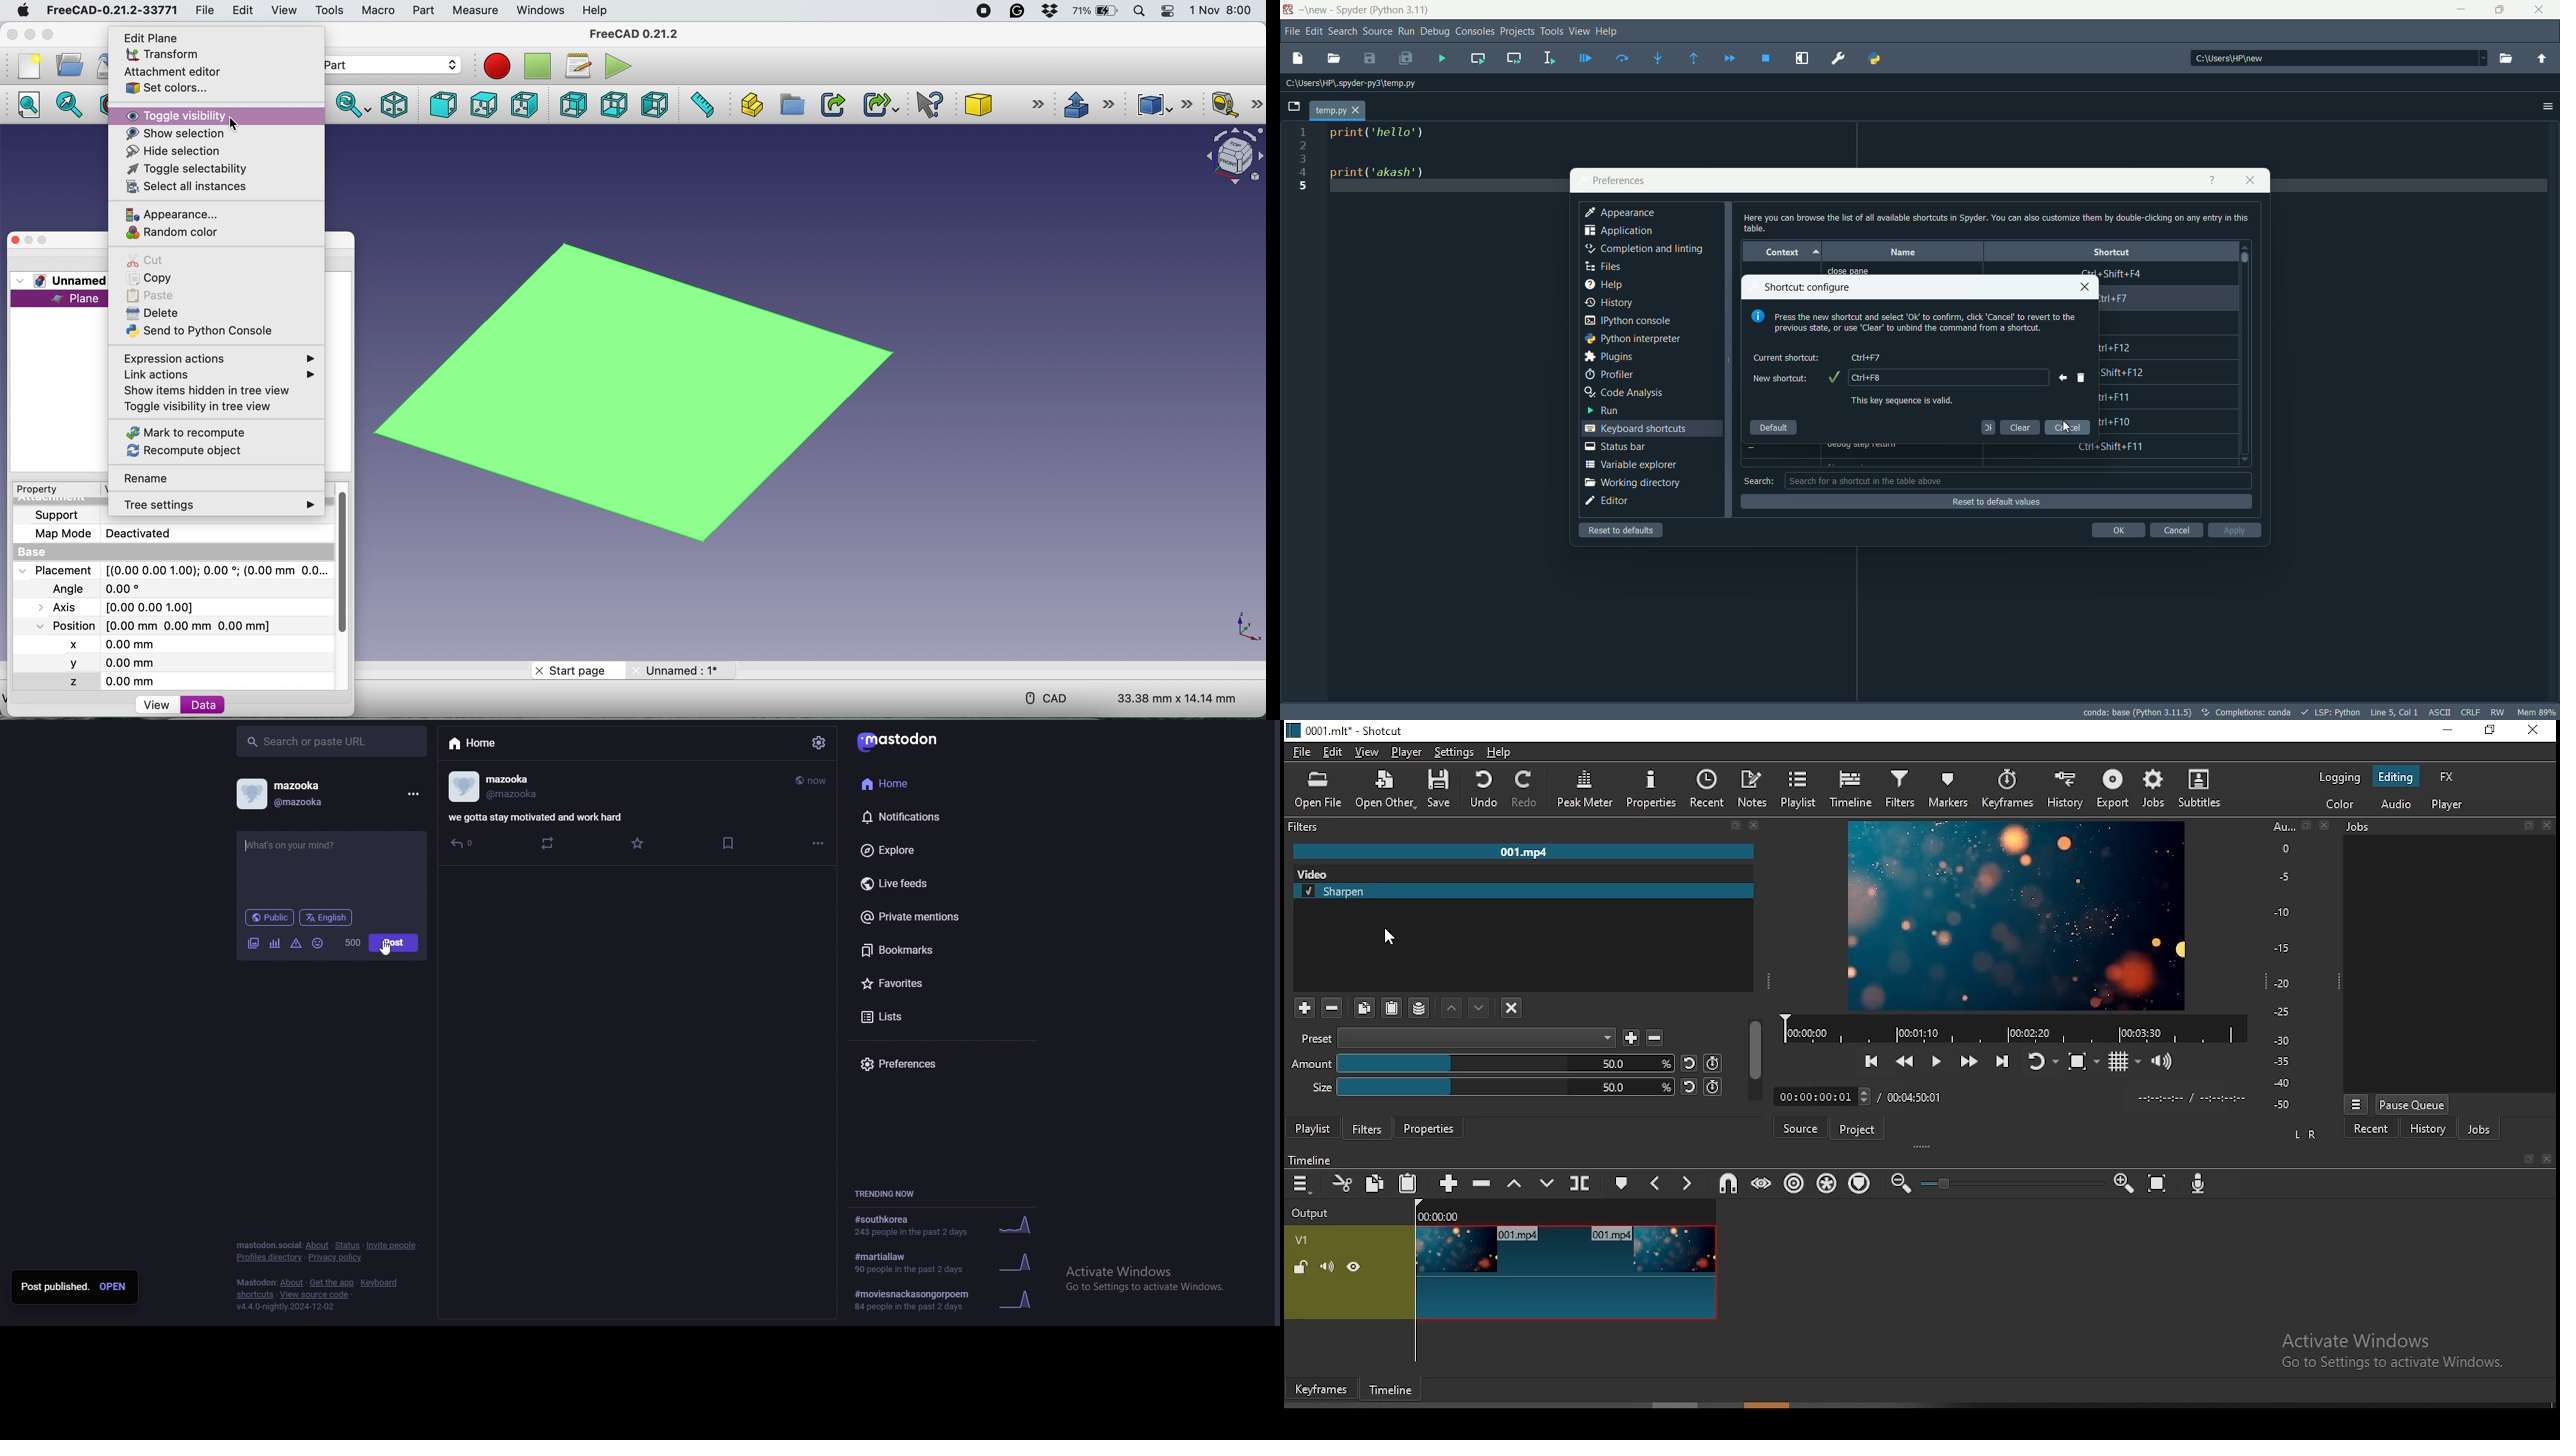 Image resolution: width=2576 pixels, height=1456 pixels. Describe the element at coordinates (1615, 446) in the screenshot. I see `status bar` at that location.